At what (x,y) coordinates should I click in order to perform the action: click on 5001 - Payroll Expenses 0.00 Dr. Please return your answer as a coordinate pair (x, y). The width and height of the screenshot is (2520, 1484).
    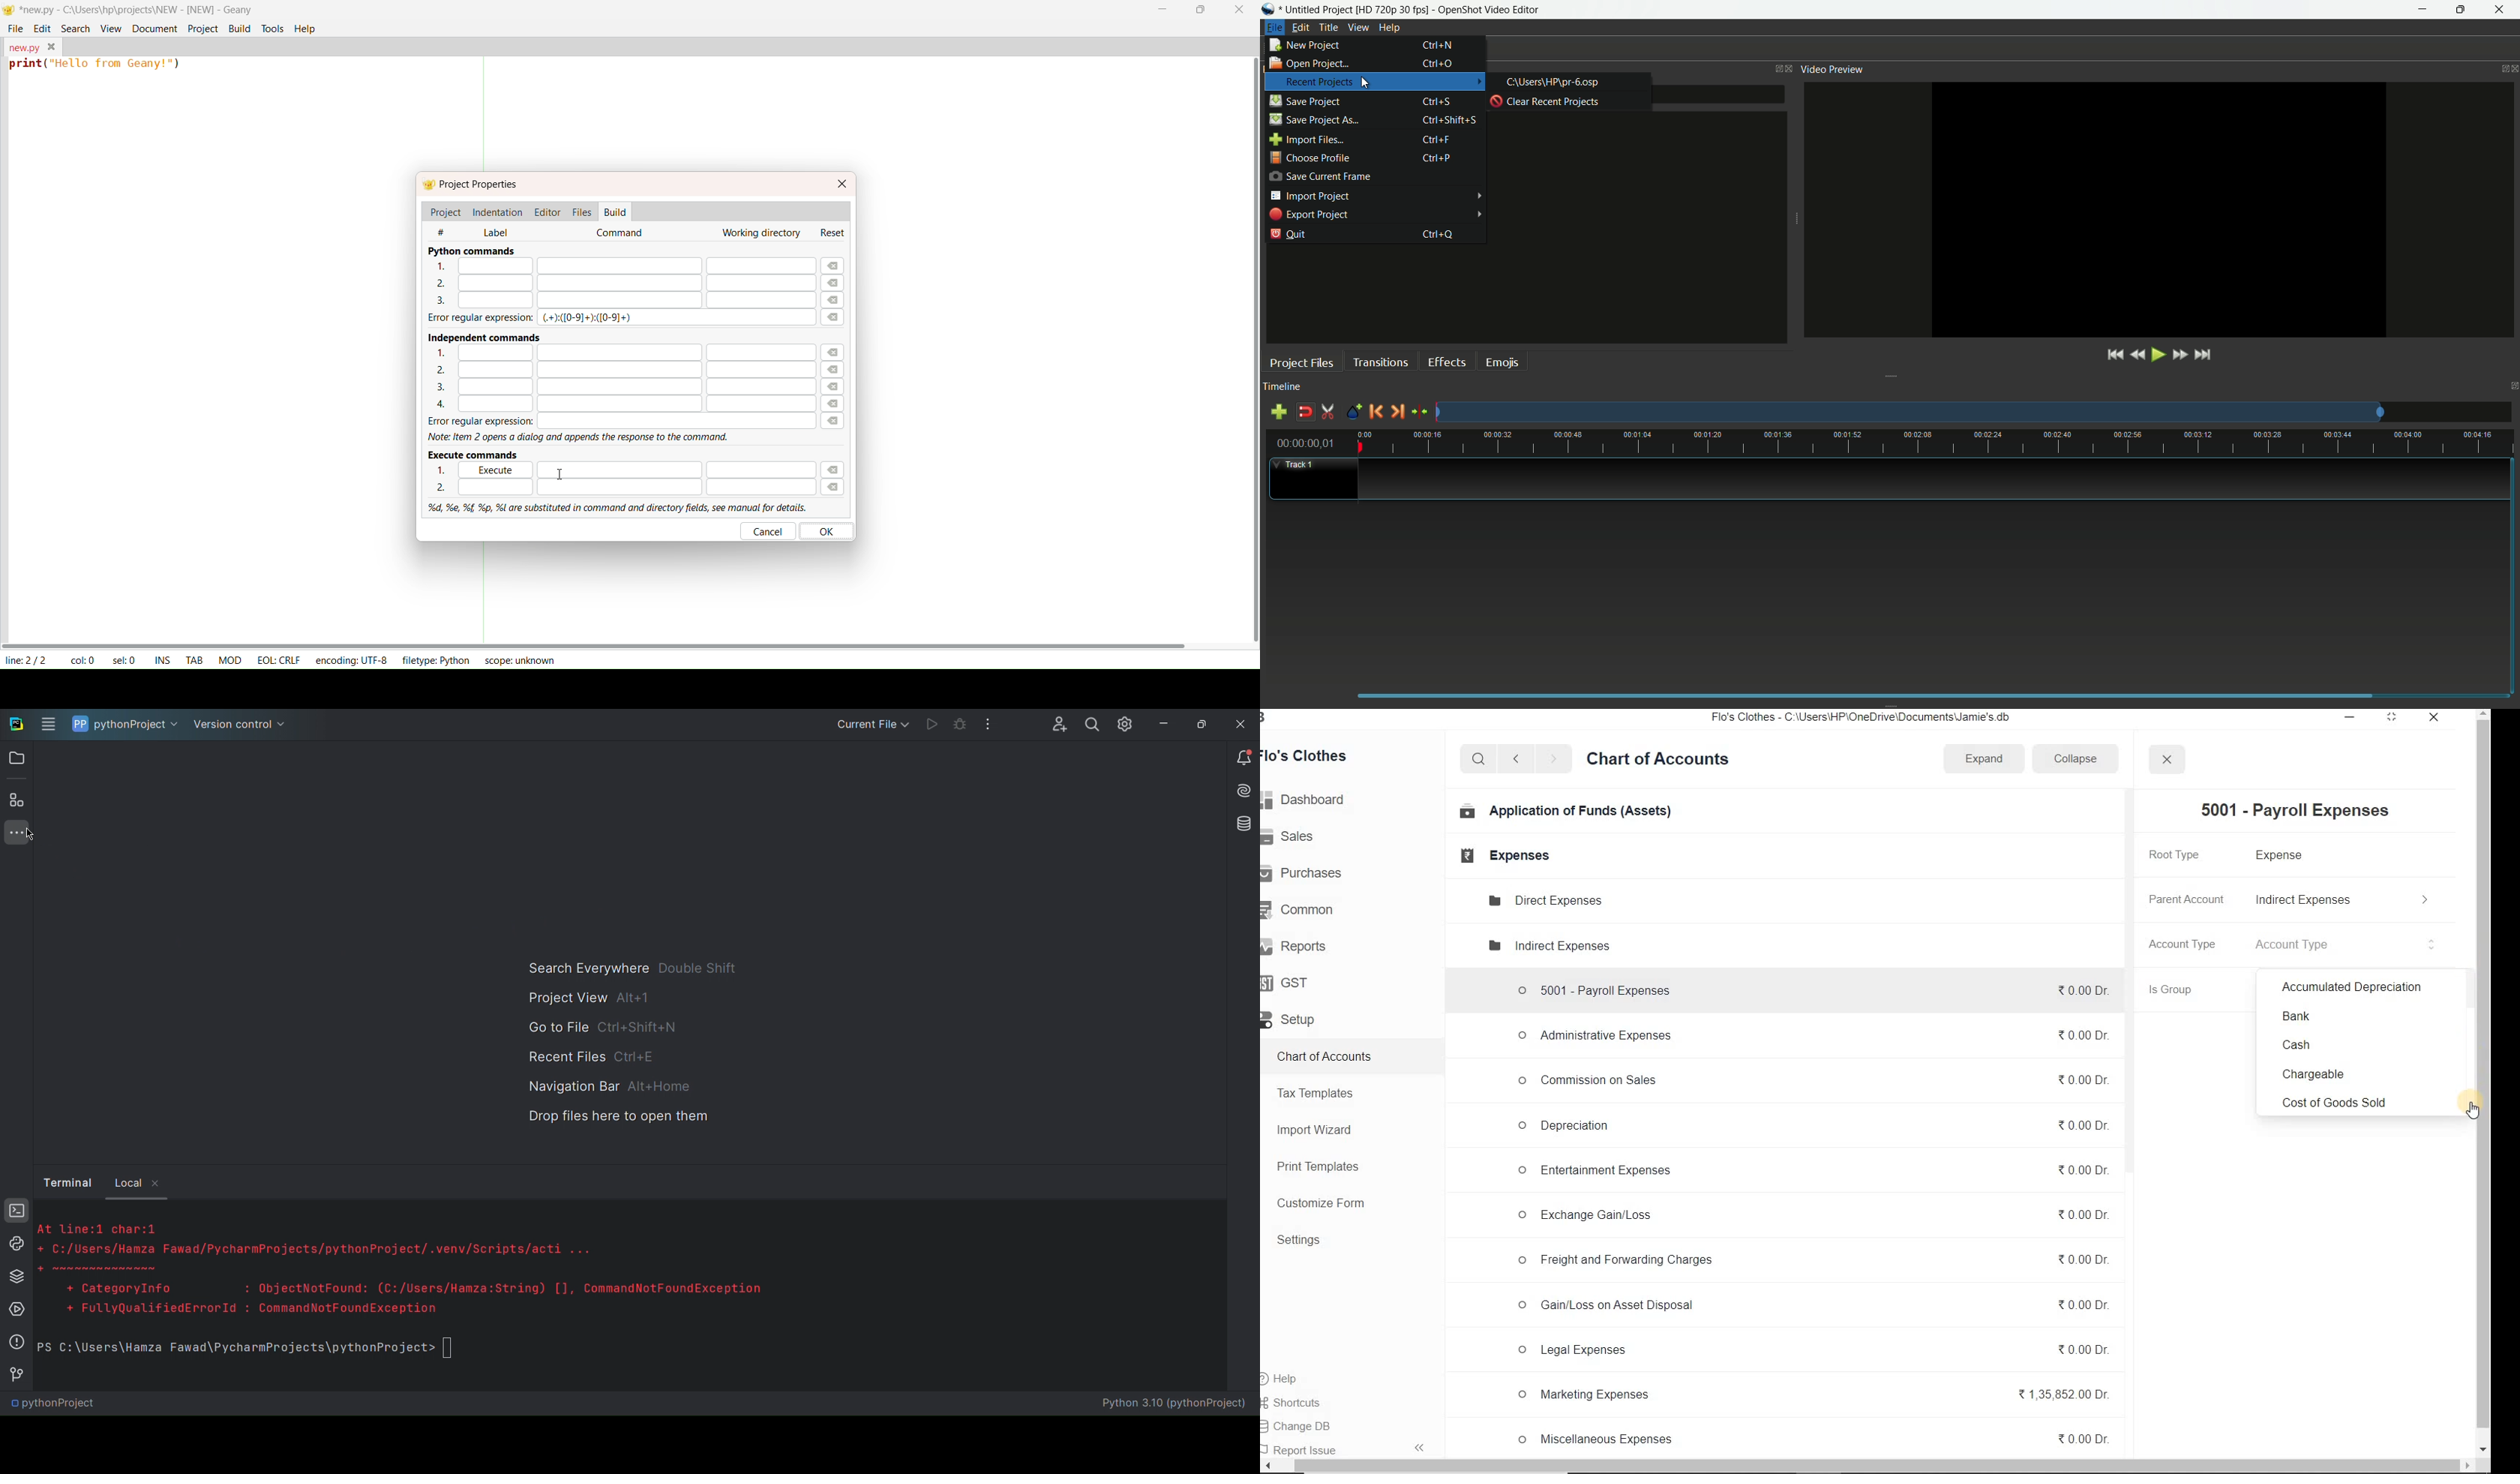
    Looking at the image, I should click on (1813, 987).